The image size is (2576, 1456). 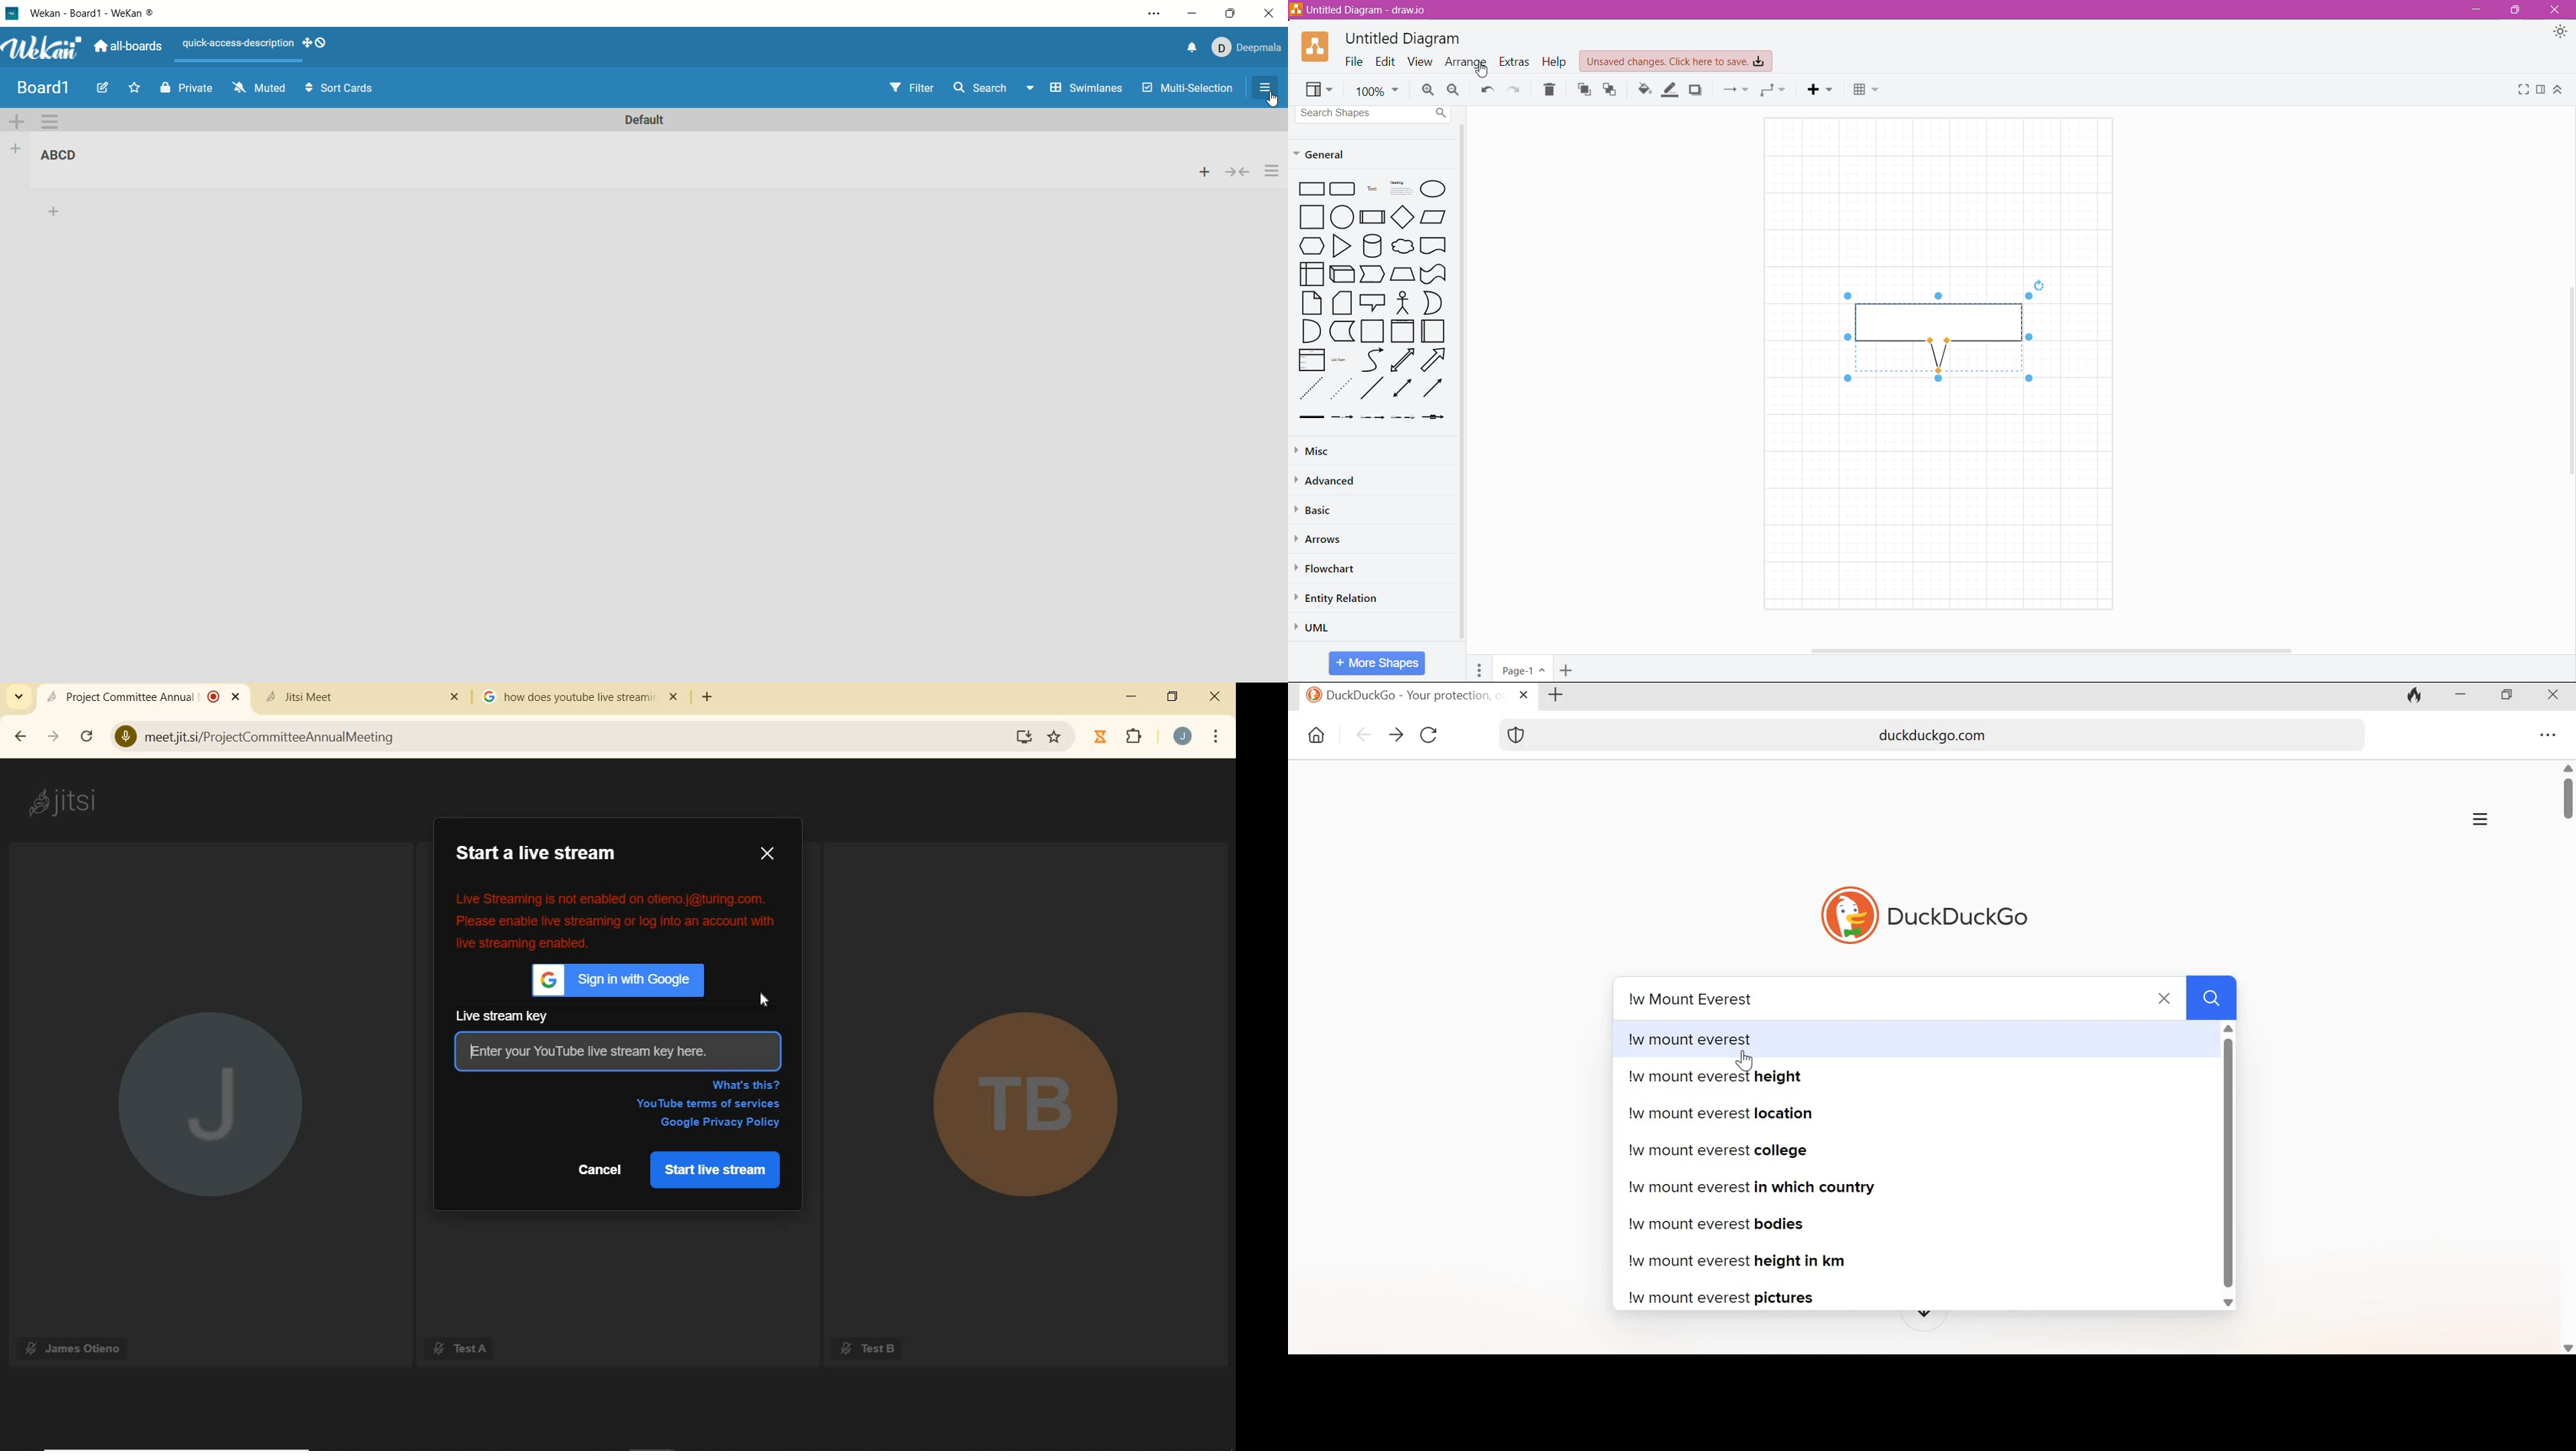 What do you see at coordinates (1434, 189) in the screenshot?
I see `Ellipse` at bounding box center [1434, 189].